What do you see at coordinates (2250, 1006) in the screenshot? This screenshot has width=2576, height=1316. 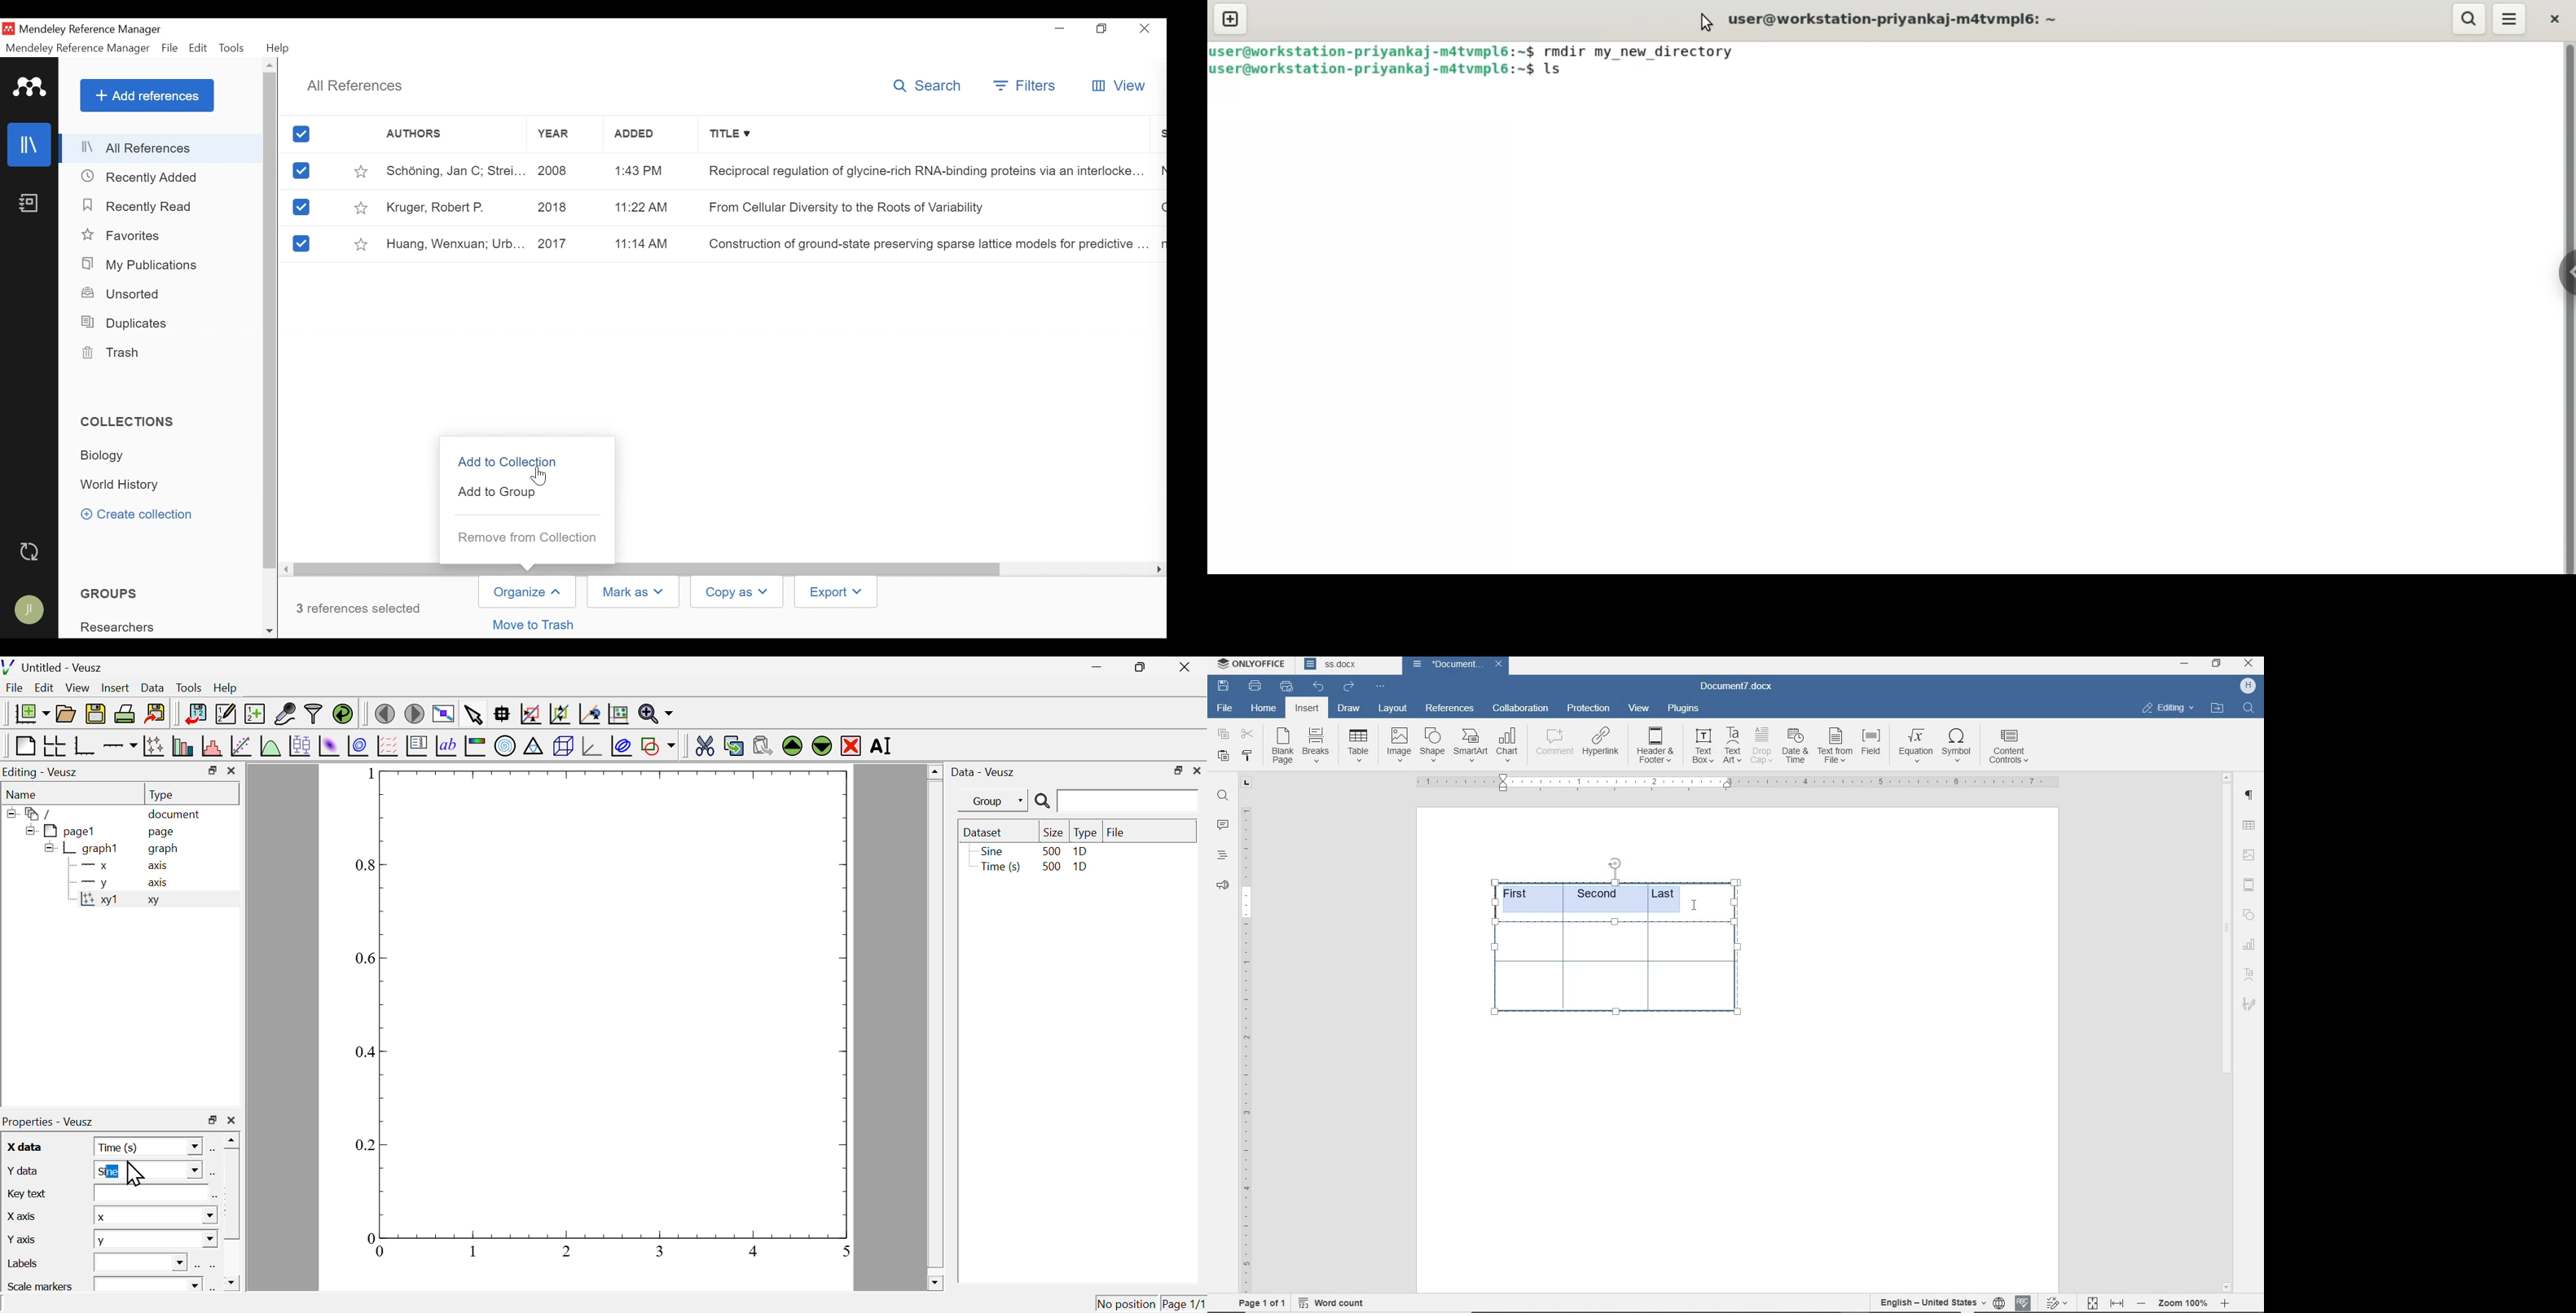 I see `signature` at bounding box center [2250, 1006].